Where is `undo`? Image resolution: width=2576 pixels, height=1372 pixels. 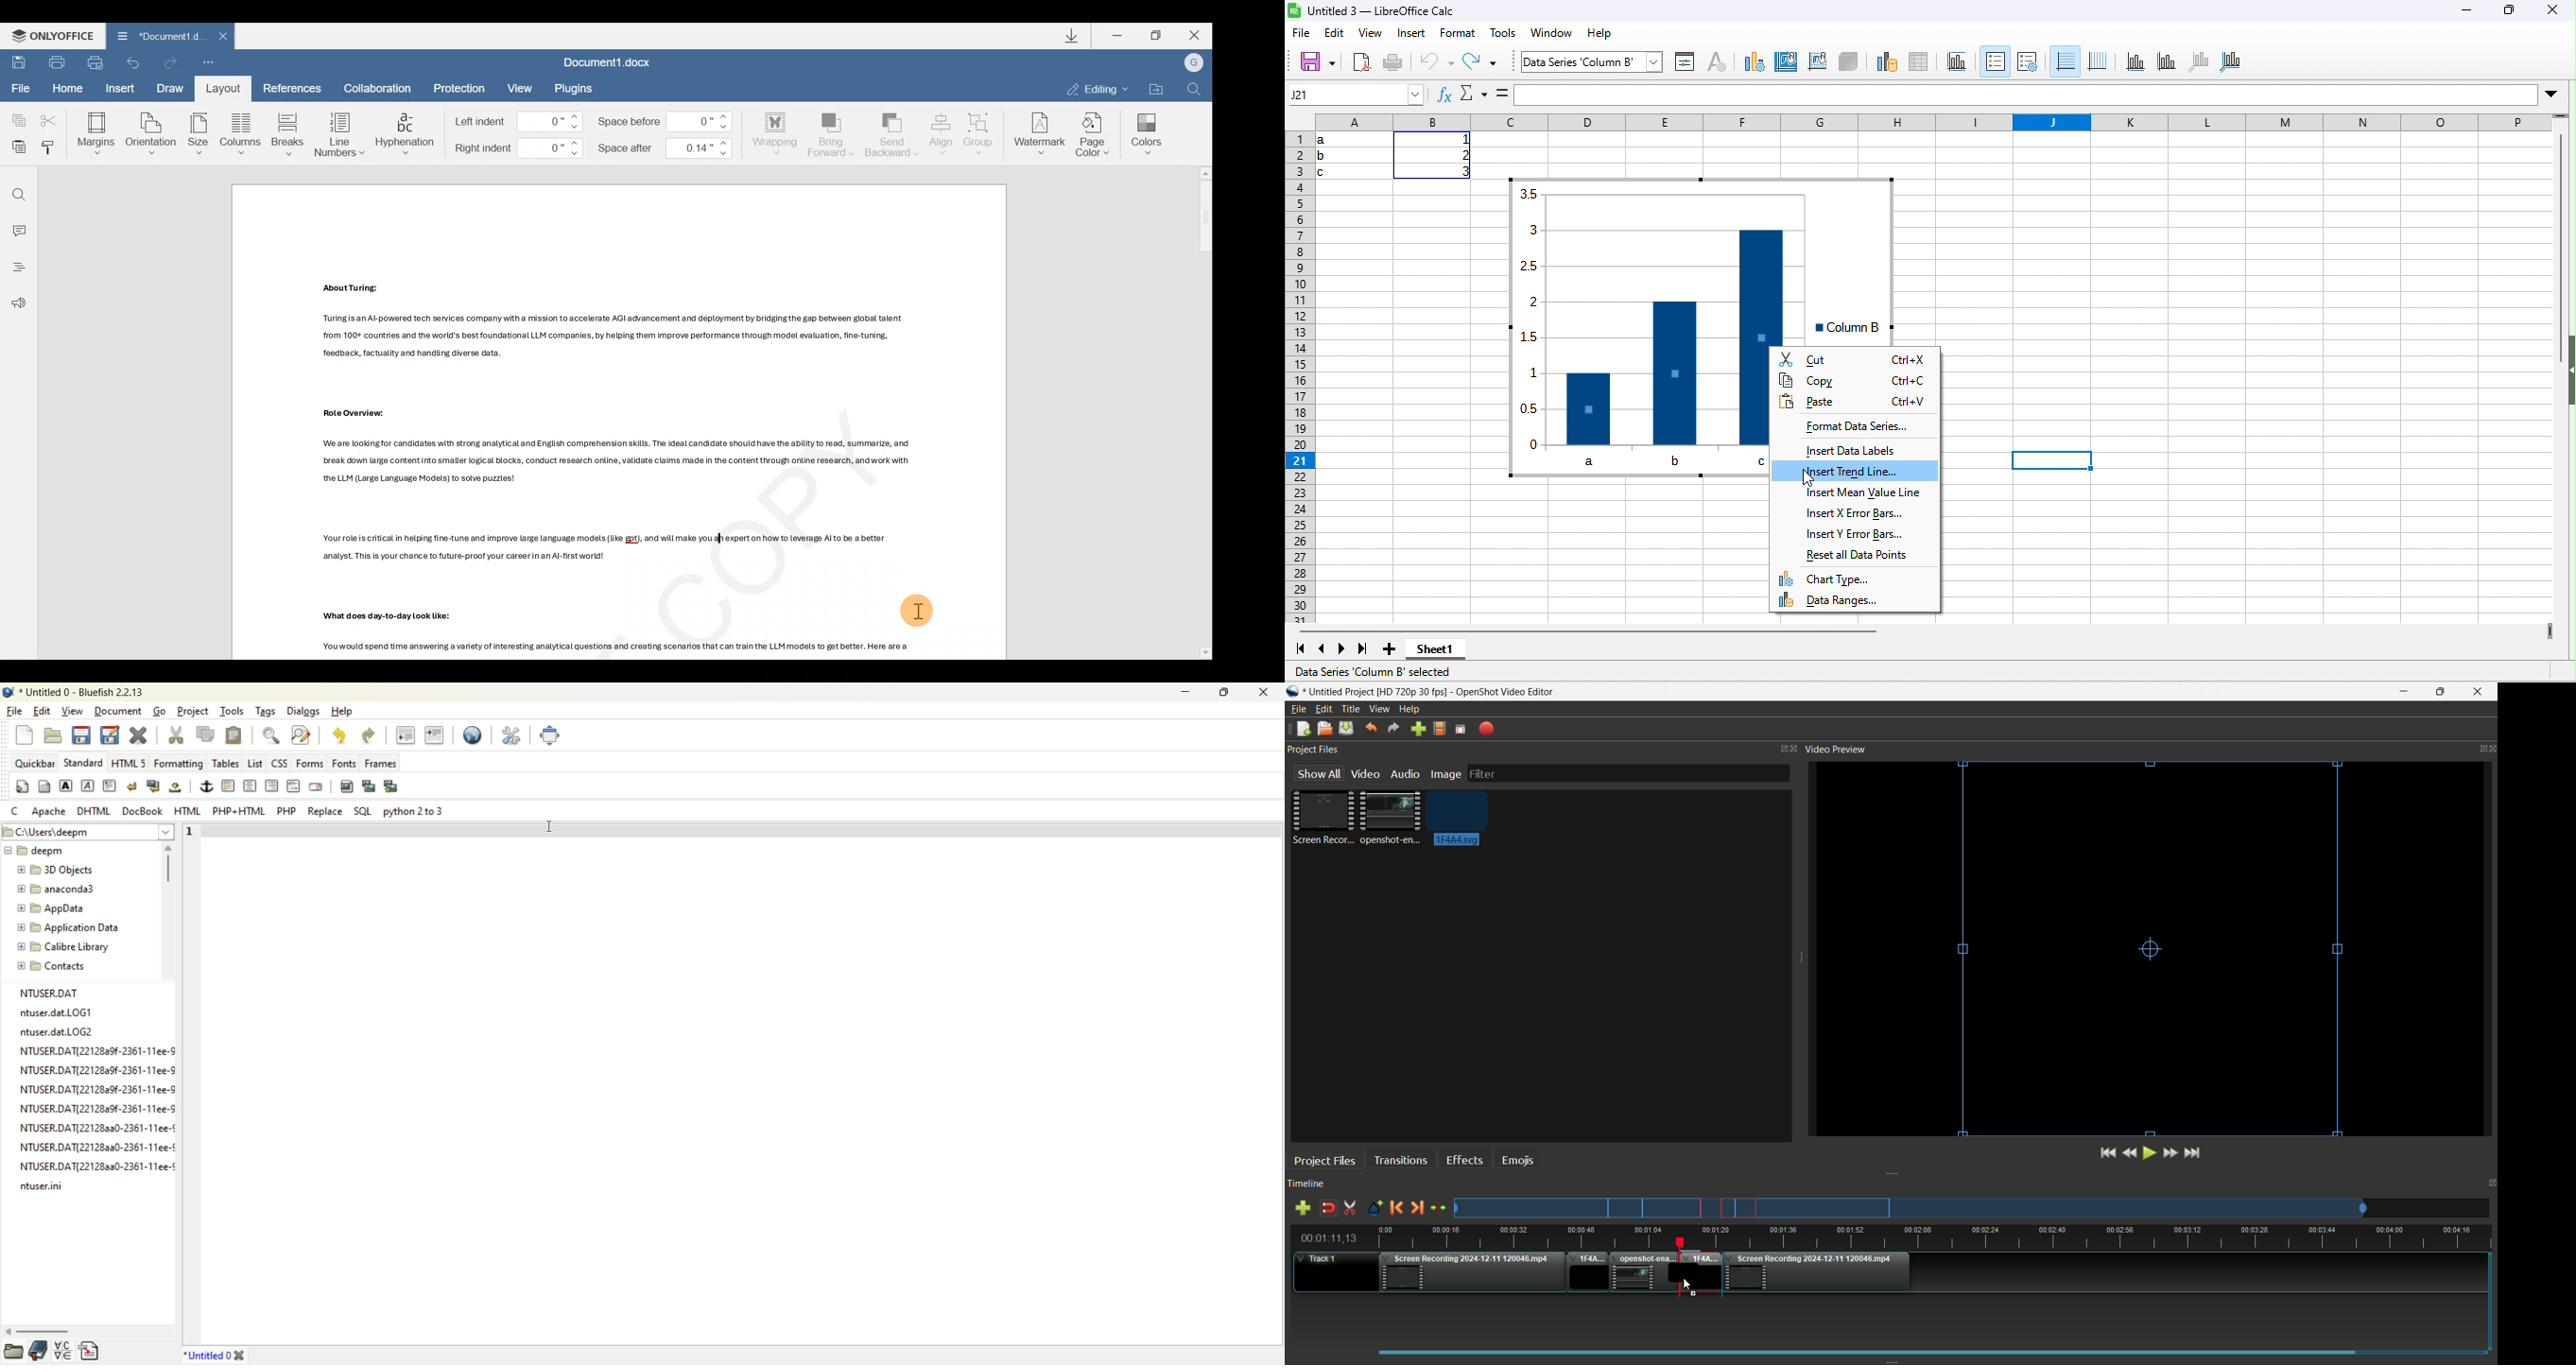
undo is located at coordinates (1439, 66).